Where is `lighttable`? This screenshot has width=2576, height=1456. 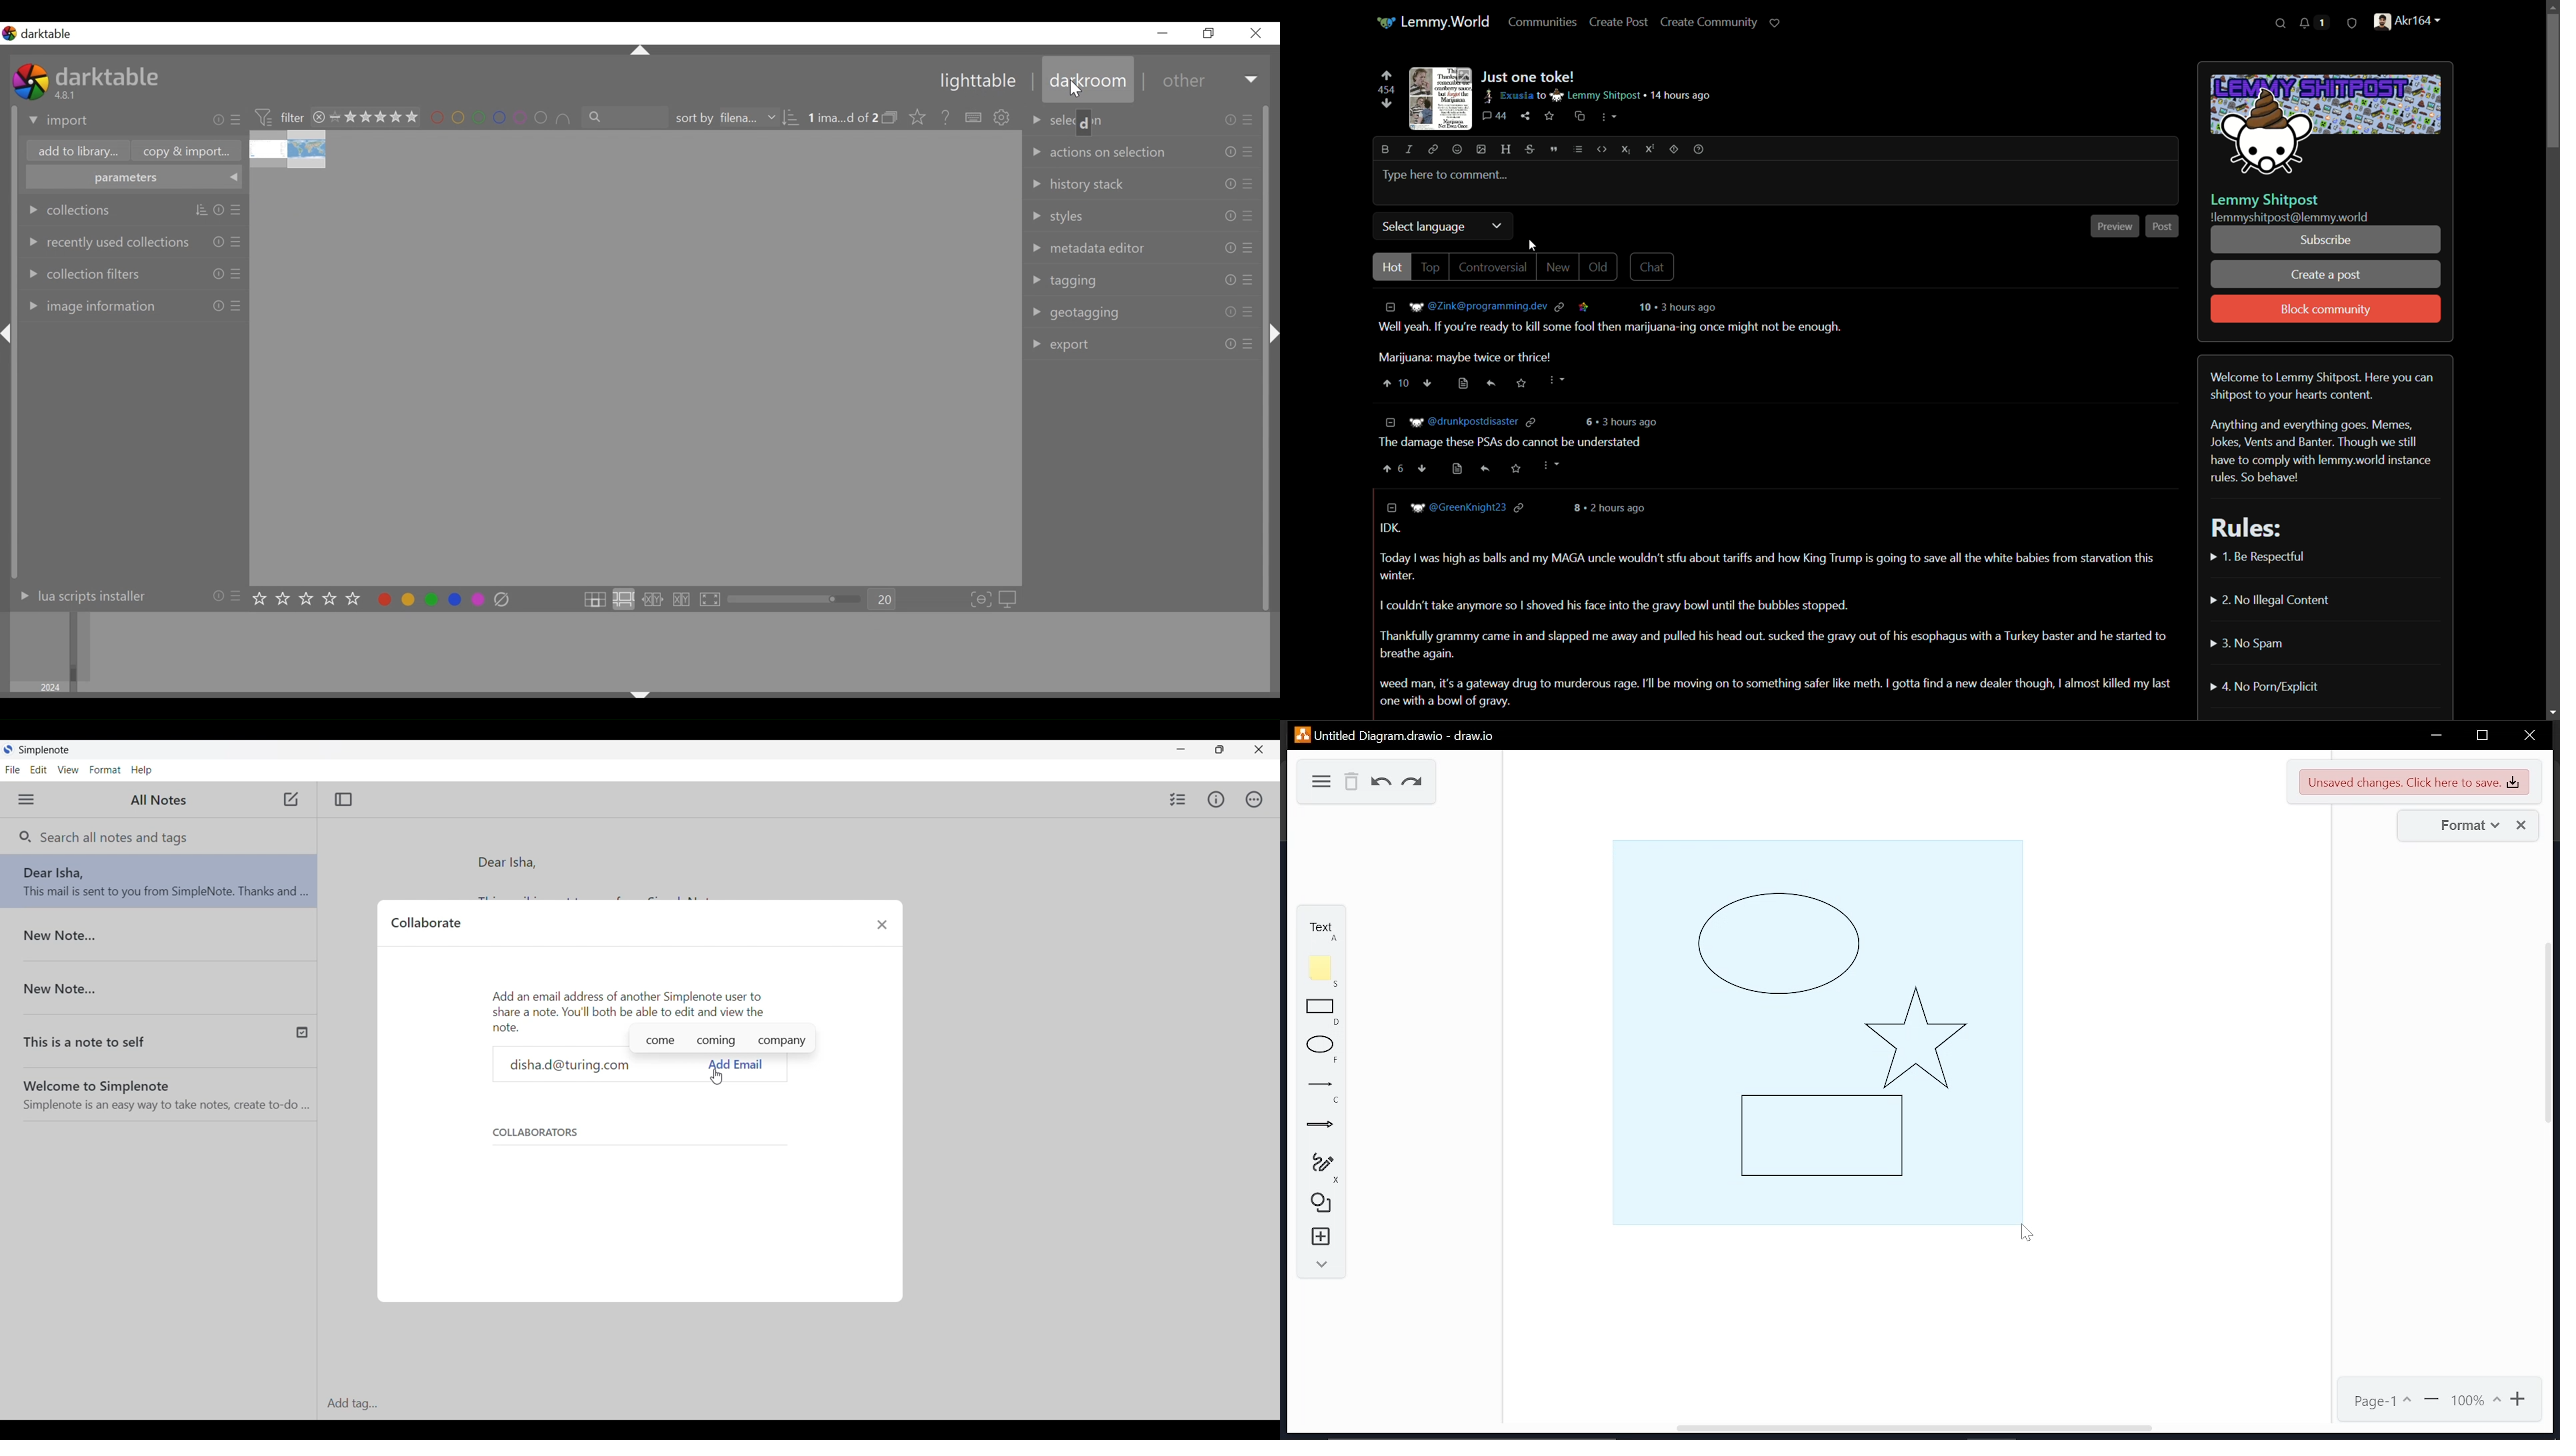 lighttable is located at coordinates (979, 82).